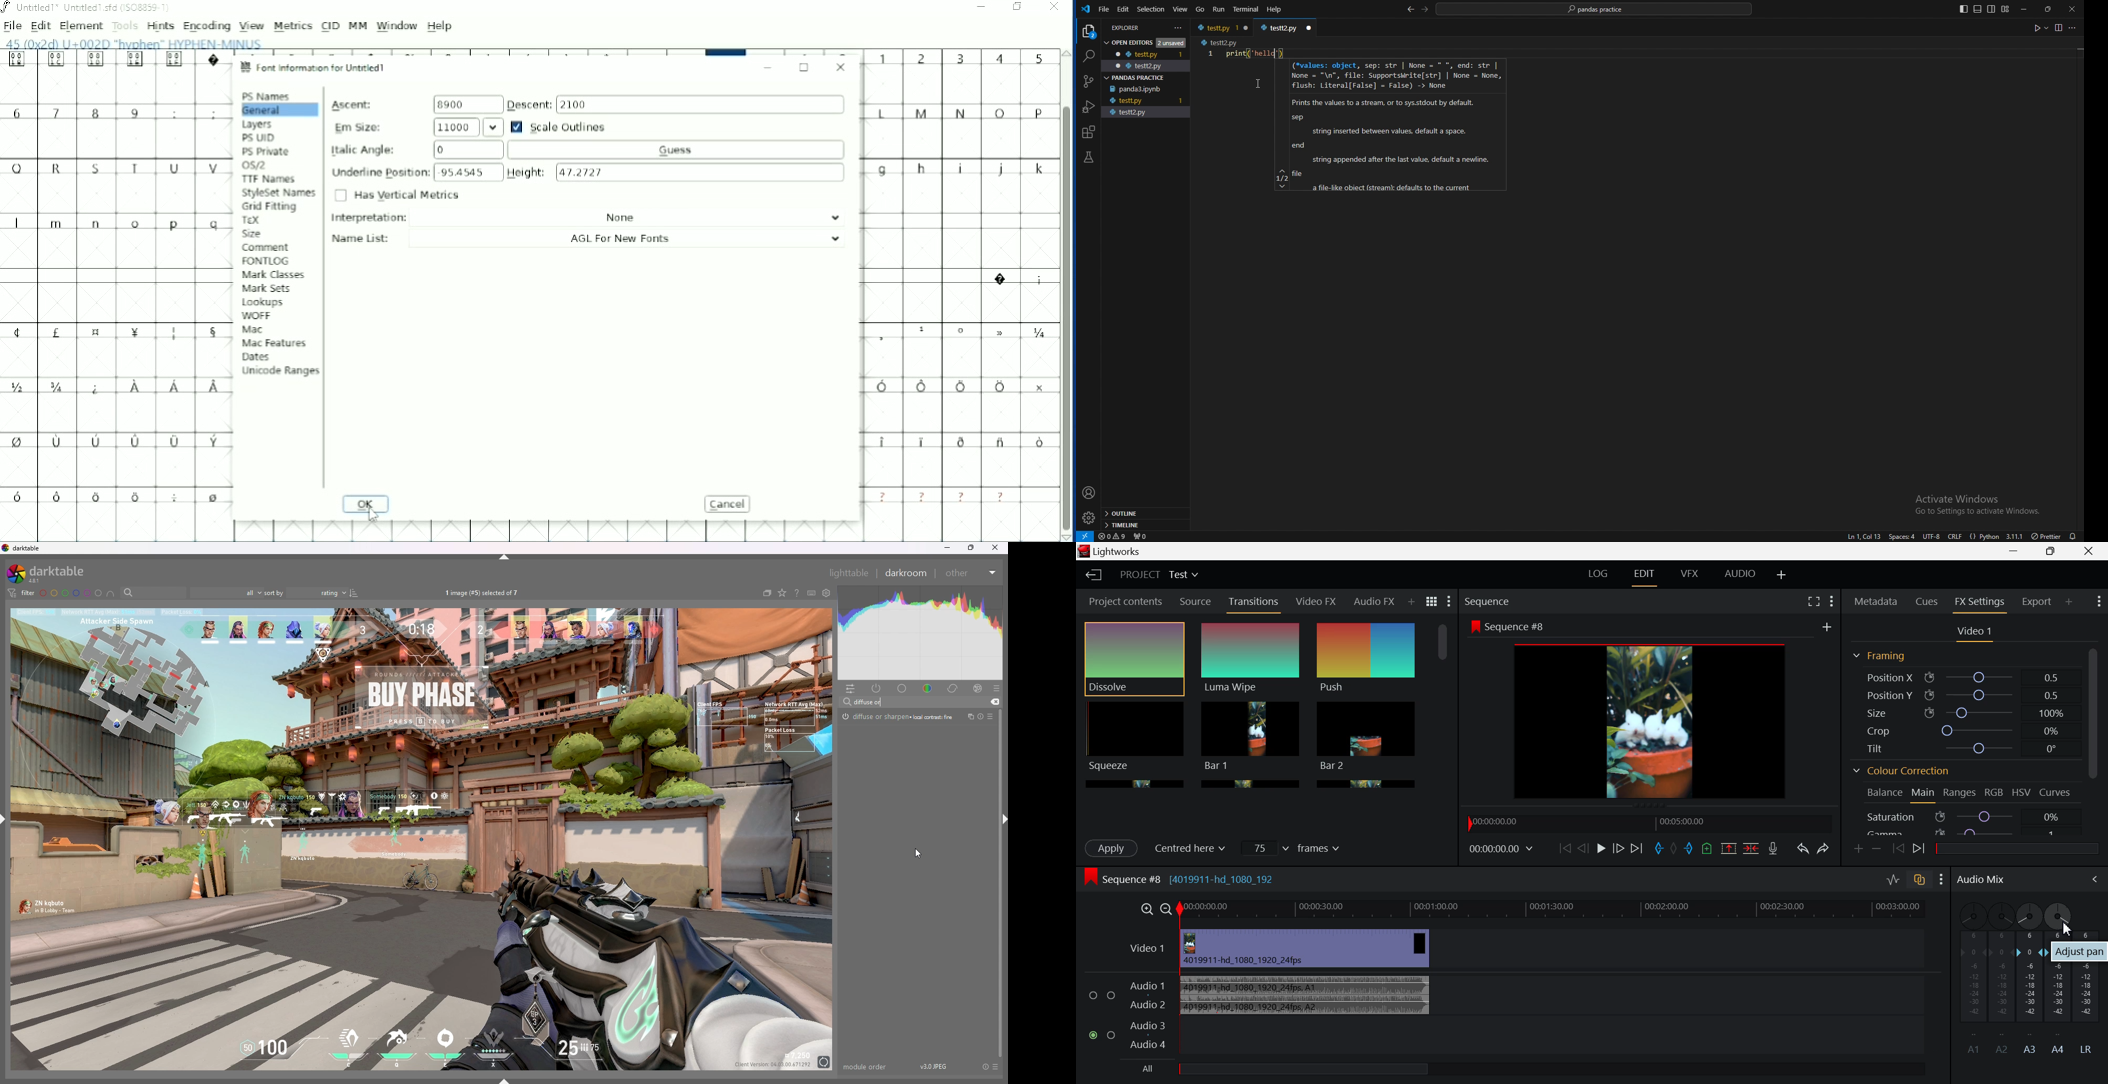 This screenshot has height=1092, width=2128. Describe the element at coordinates (1857, 850) in the screenshot. I see `Add keyframe` at that location.